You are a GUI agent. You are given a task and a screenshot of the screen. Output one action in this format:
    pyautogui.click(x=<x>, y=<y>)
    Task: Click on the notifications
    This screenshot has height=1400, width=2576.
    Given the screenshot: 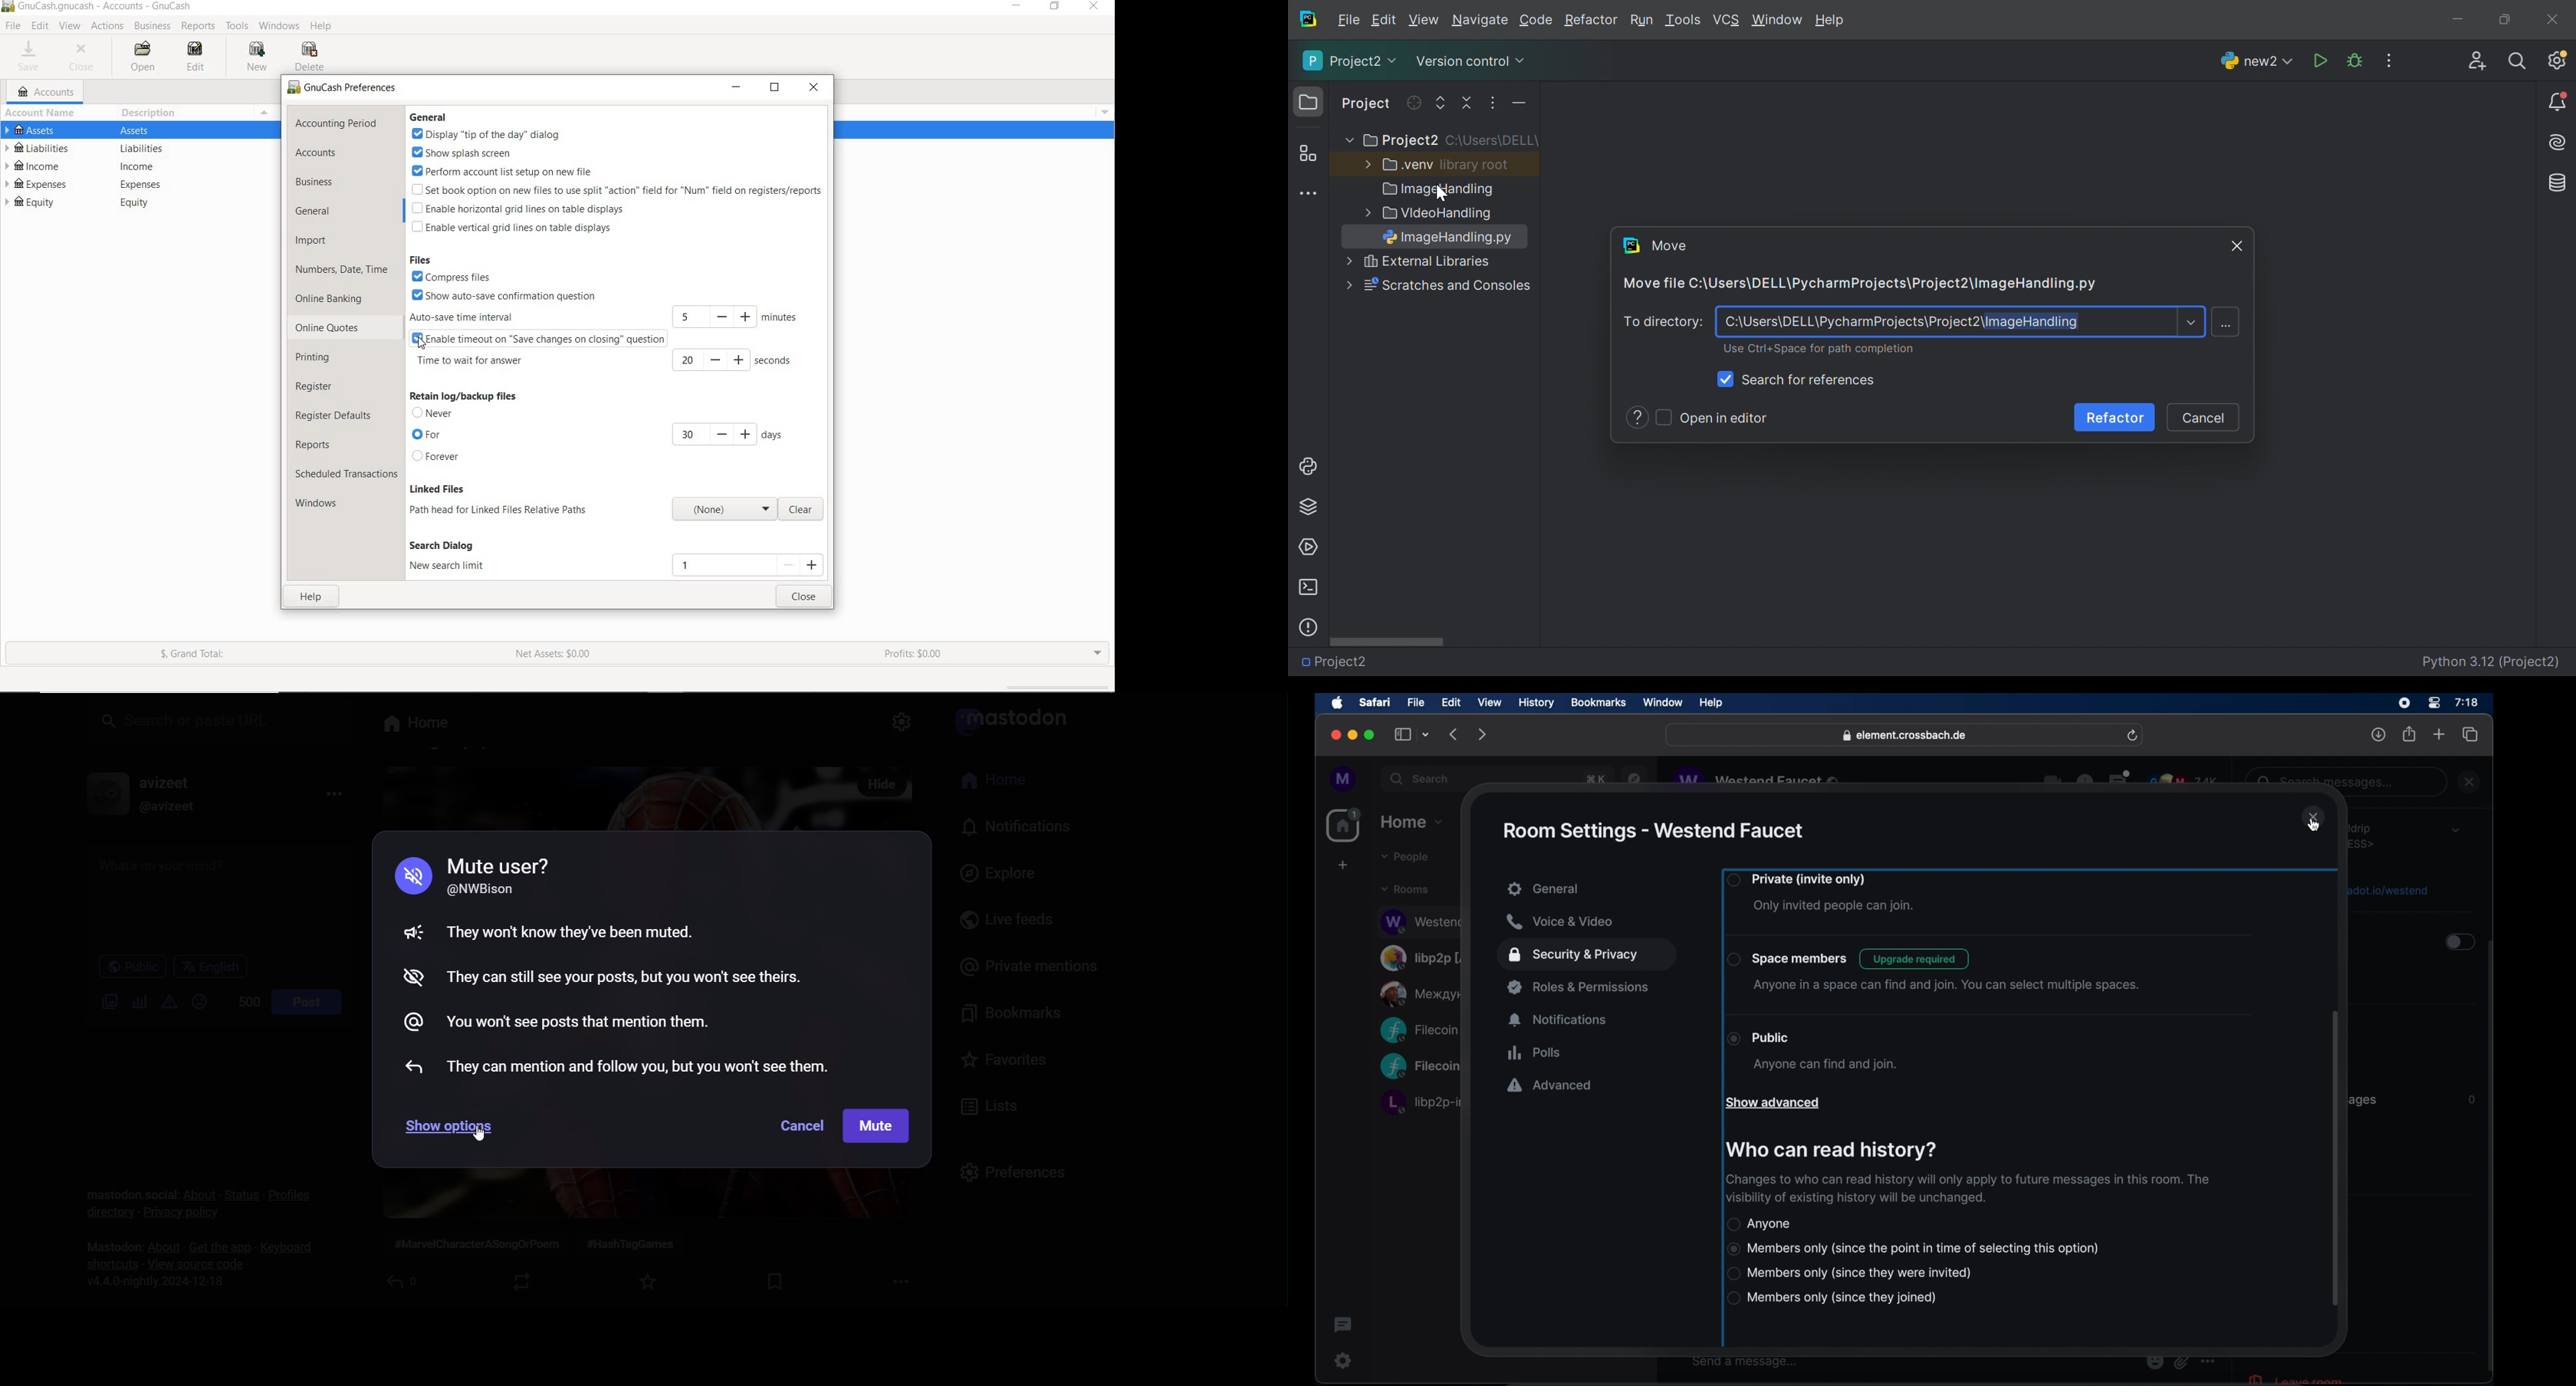 What is the action you would take?
    pyautogui.click(x=1559, y=1020)
    